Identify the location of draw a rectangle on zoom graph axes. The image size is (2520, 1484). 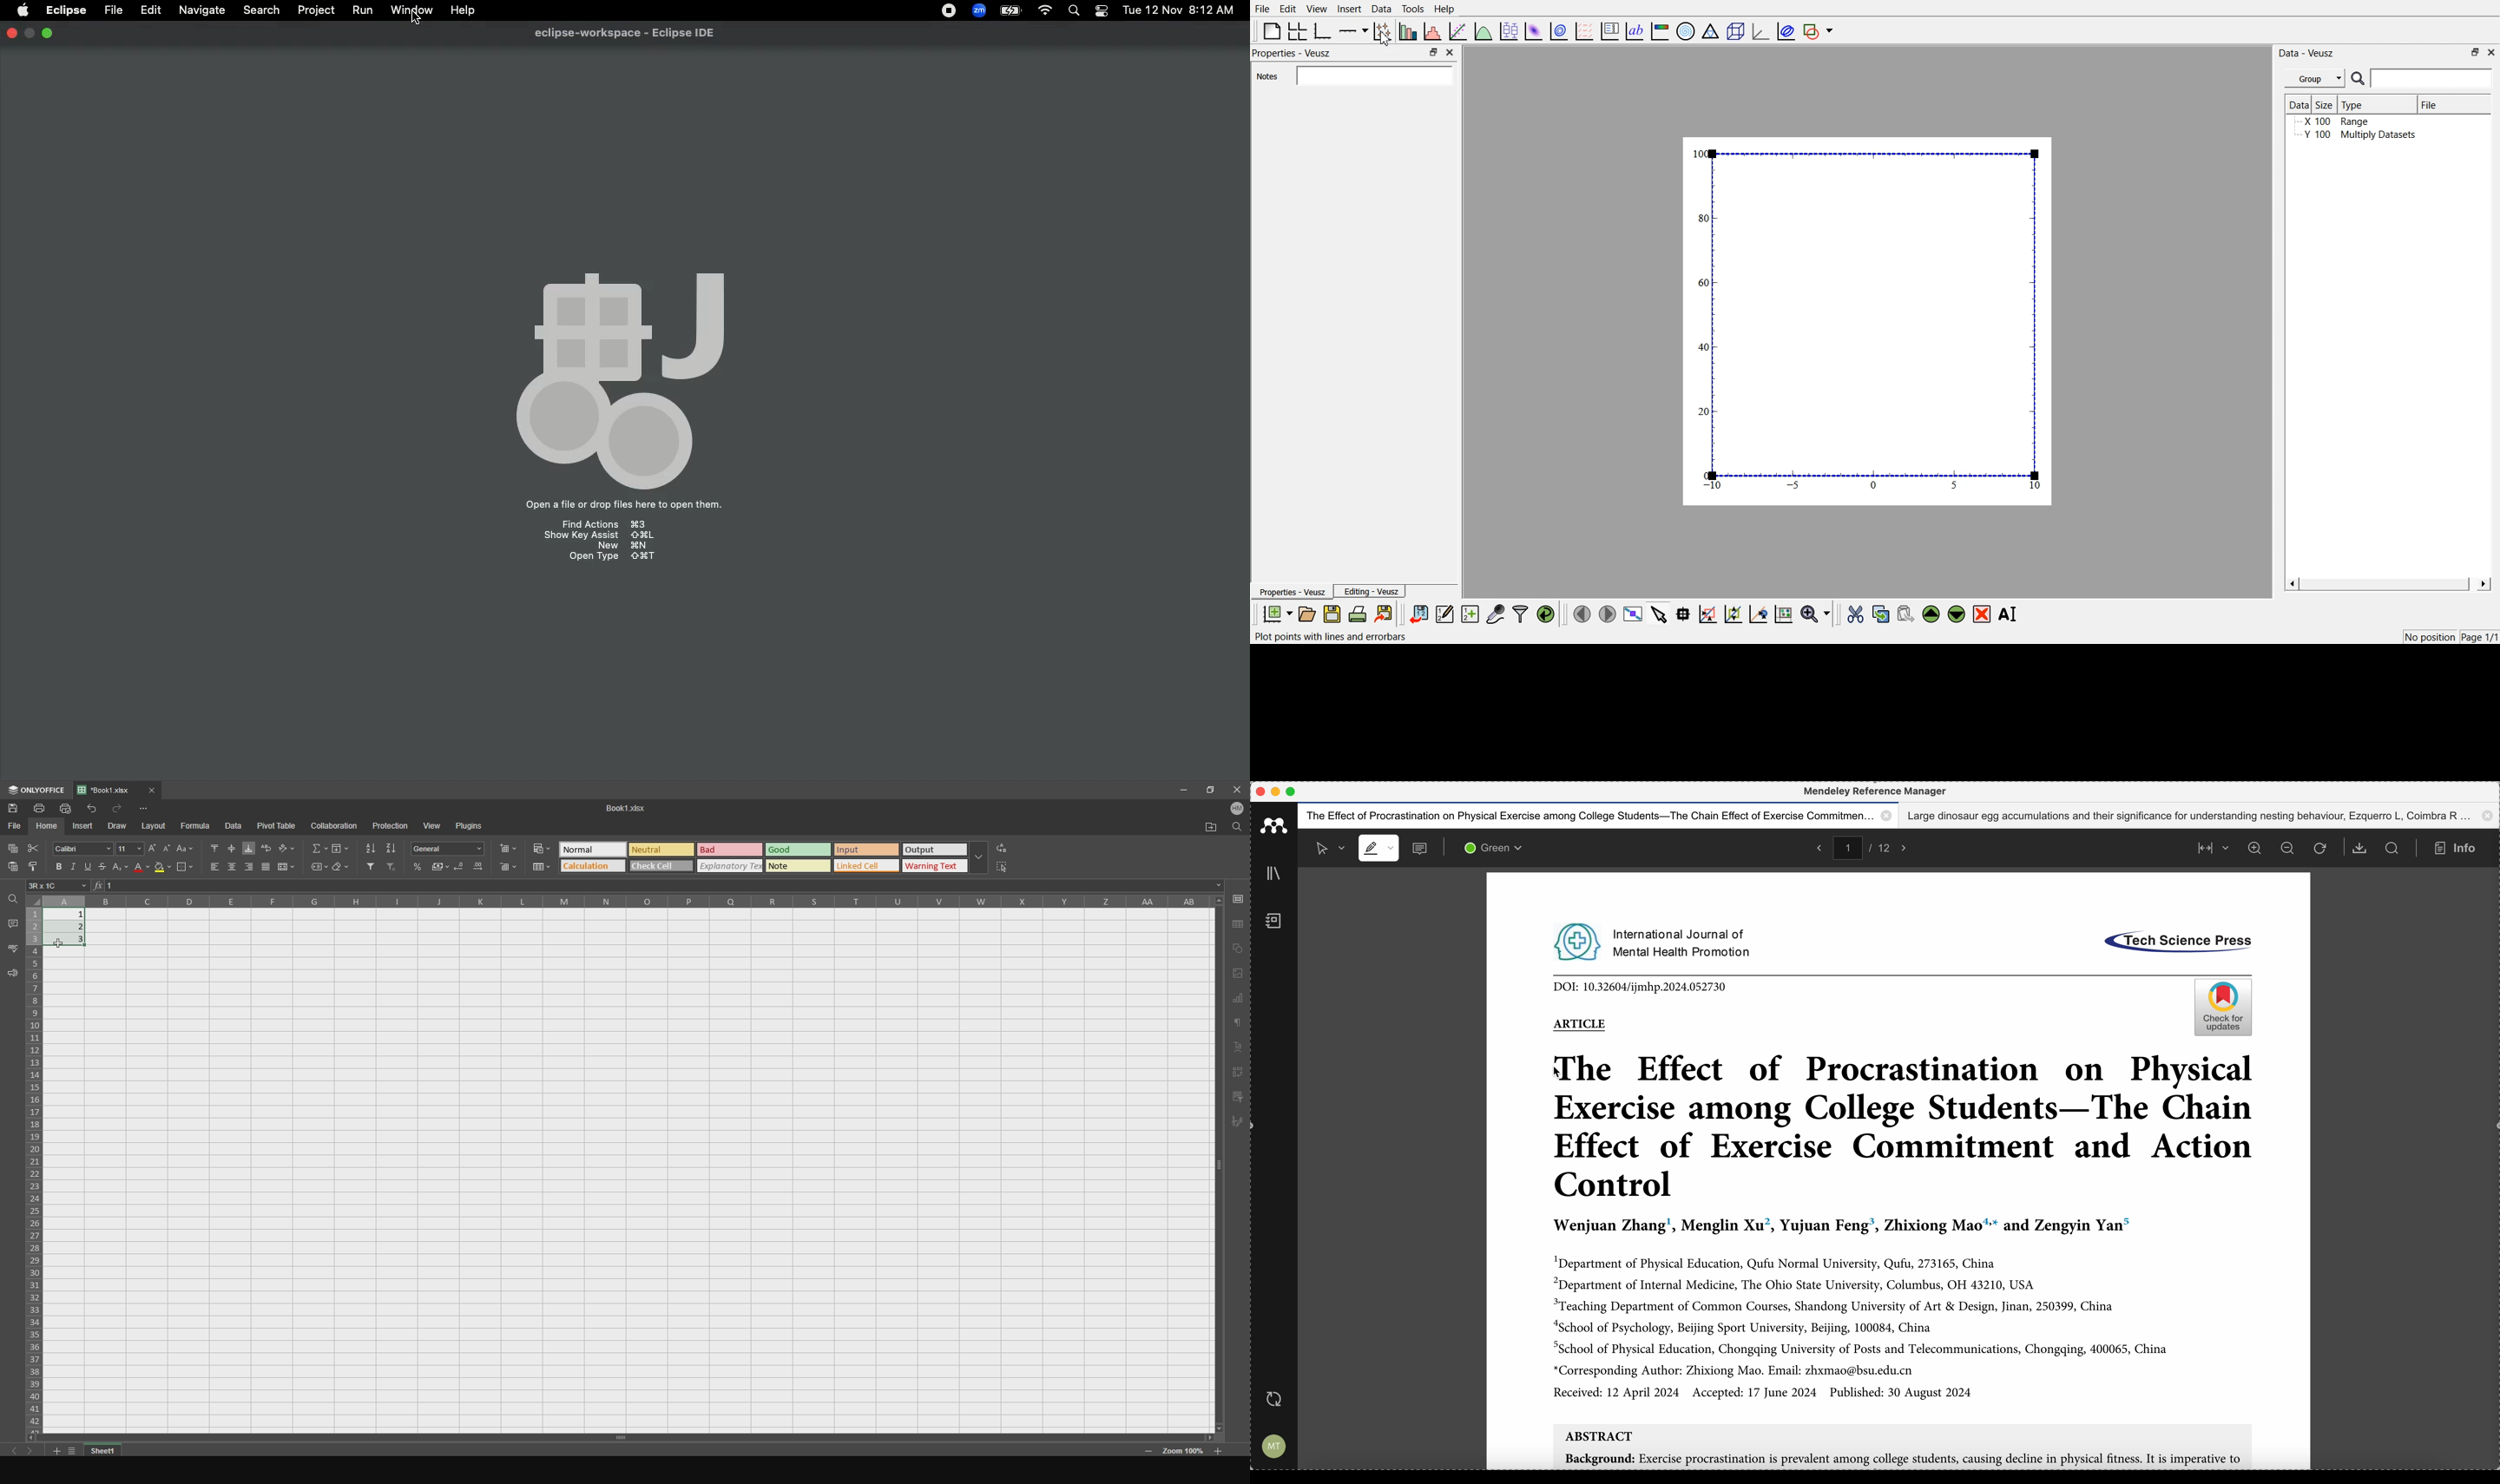
(1707, 613).